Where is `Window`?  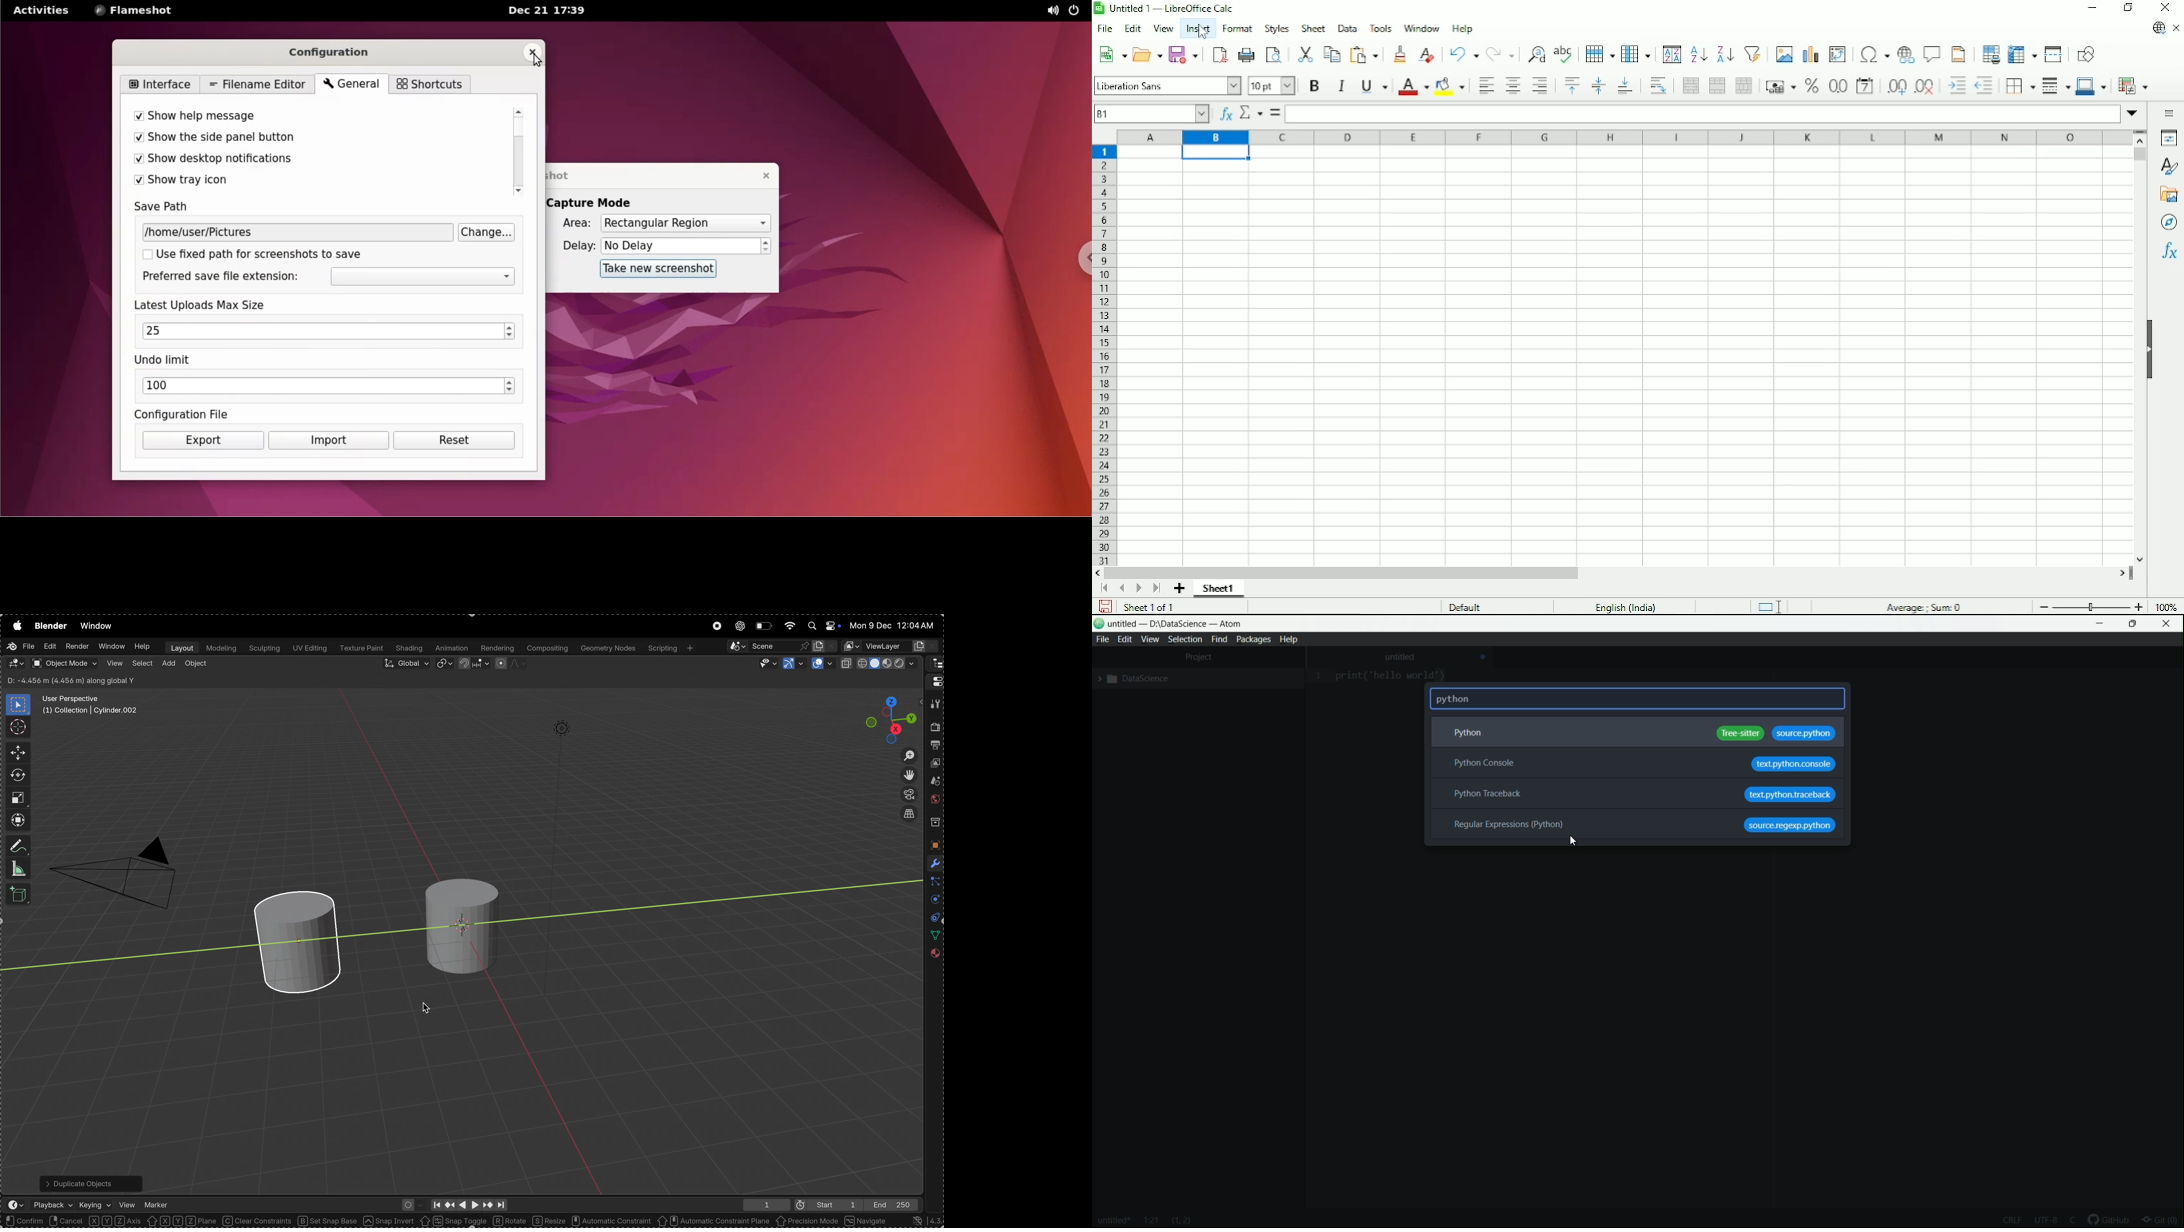
Window is located at coordinates (1421, 29).